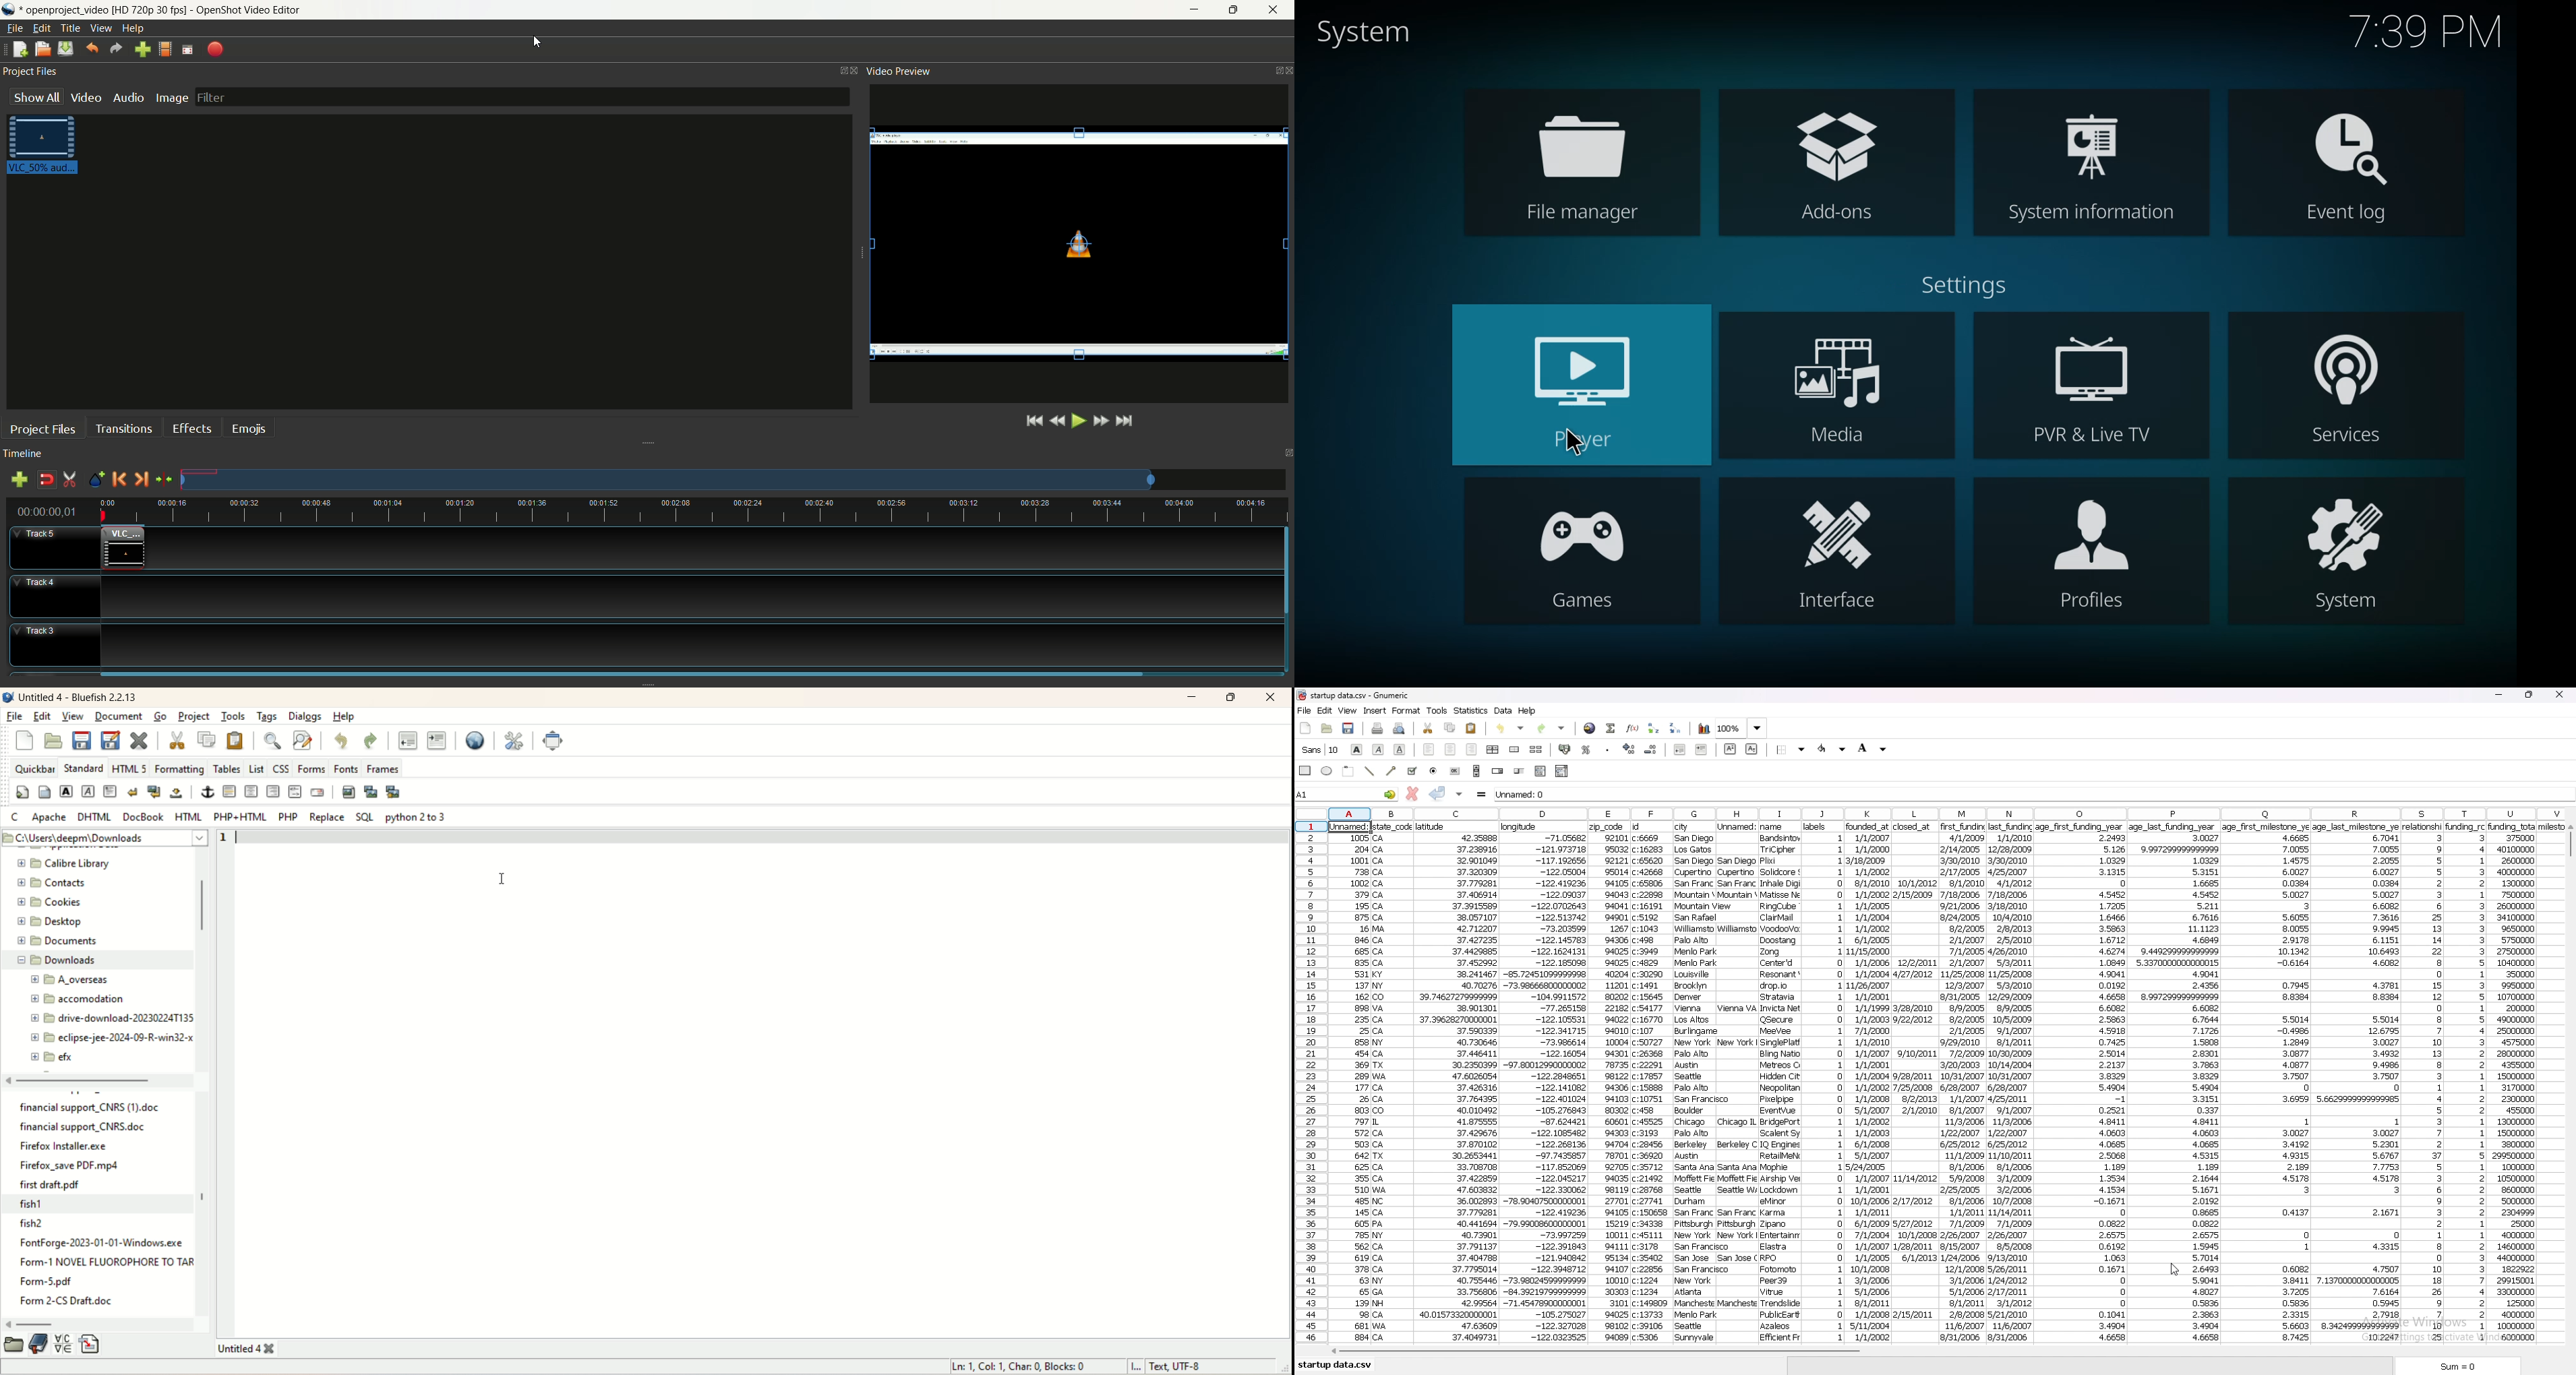 This screenshot has width=2576, height=1400. I want to click on save file as, so click(110, 743).